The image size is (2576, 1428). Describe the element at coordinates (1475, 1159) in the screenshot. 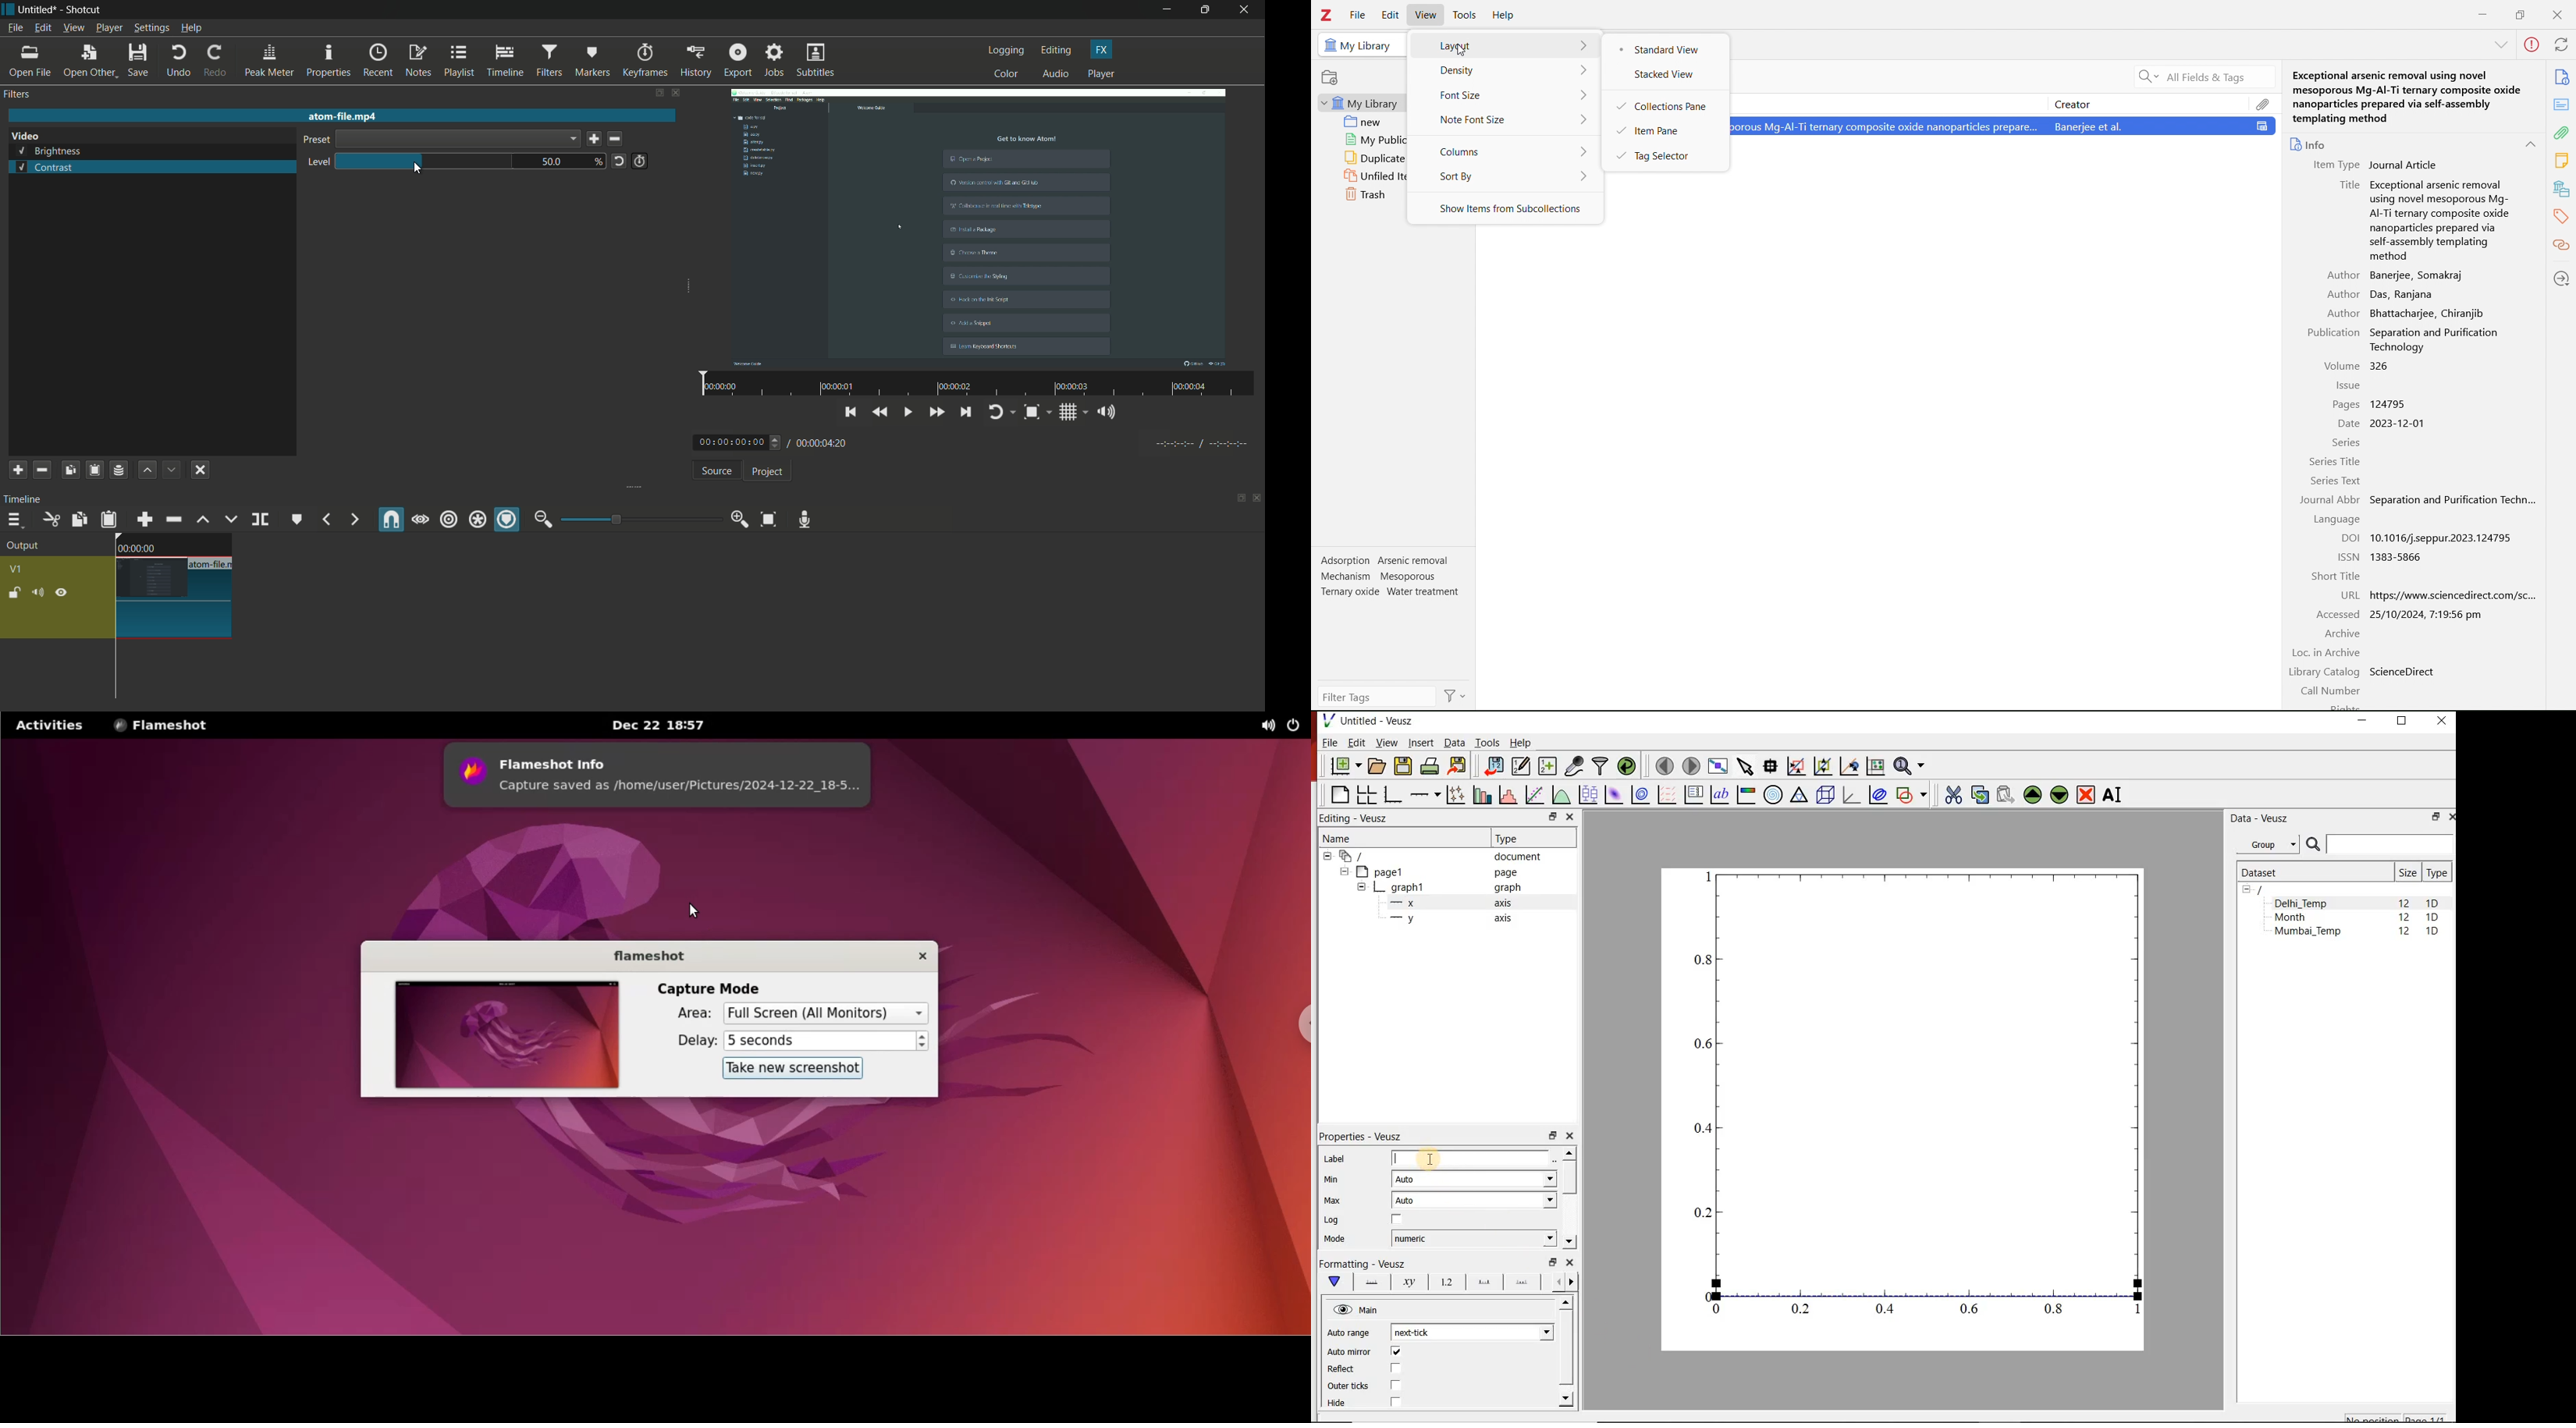

I see `input field` at that location.